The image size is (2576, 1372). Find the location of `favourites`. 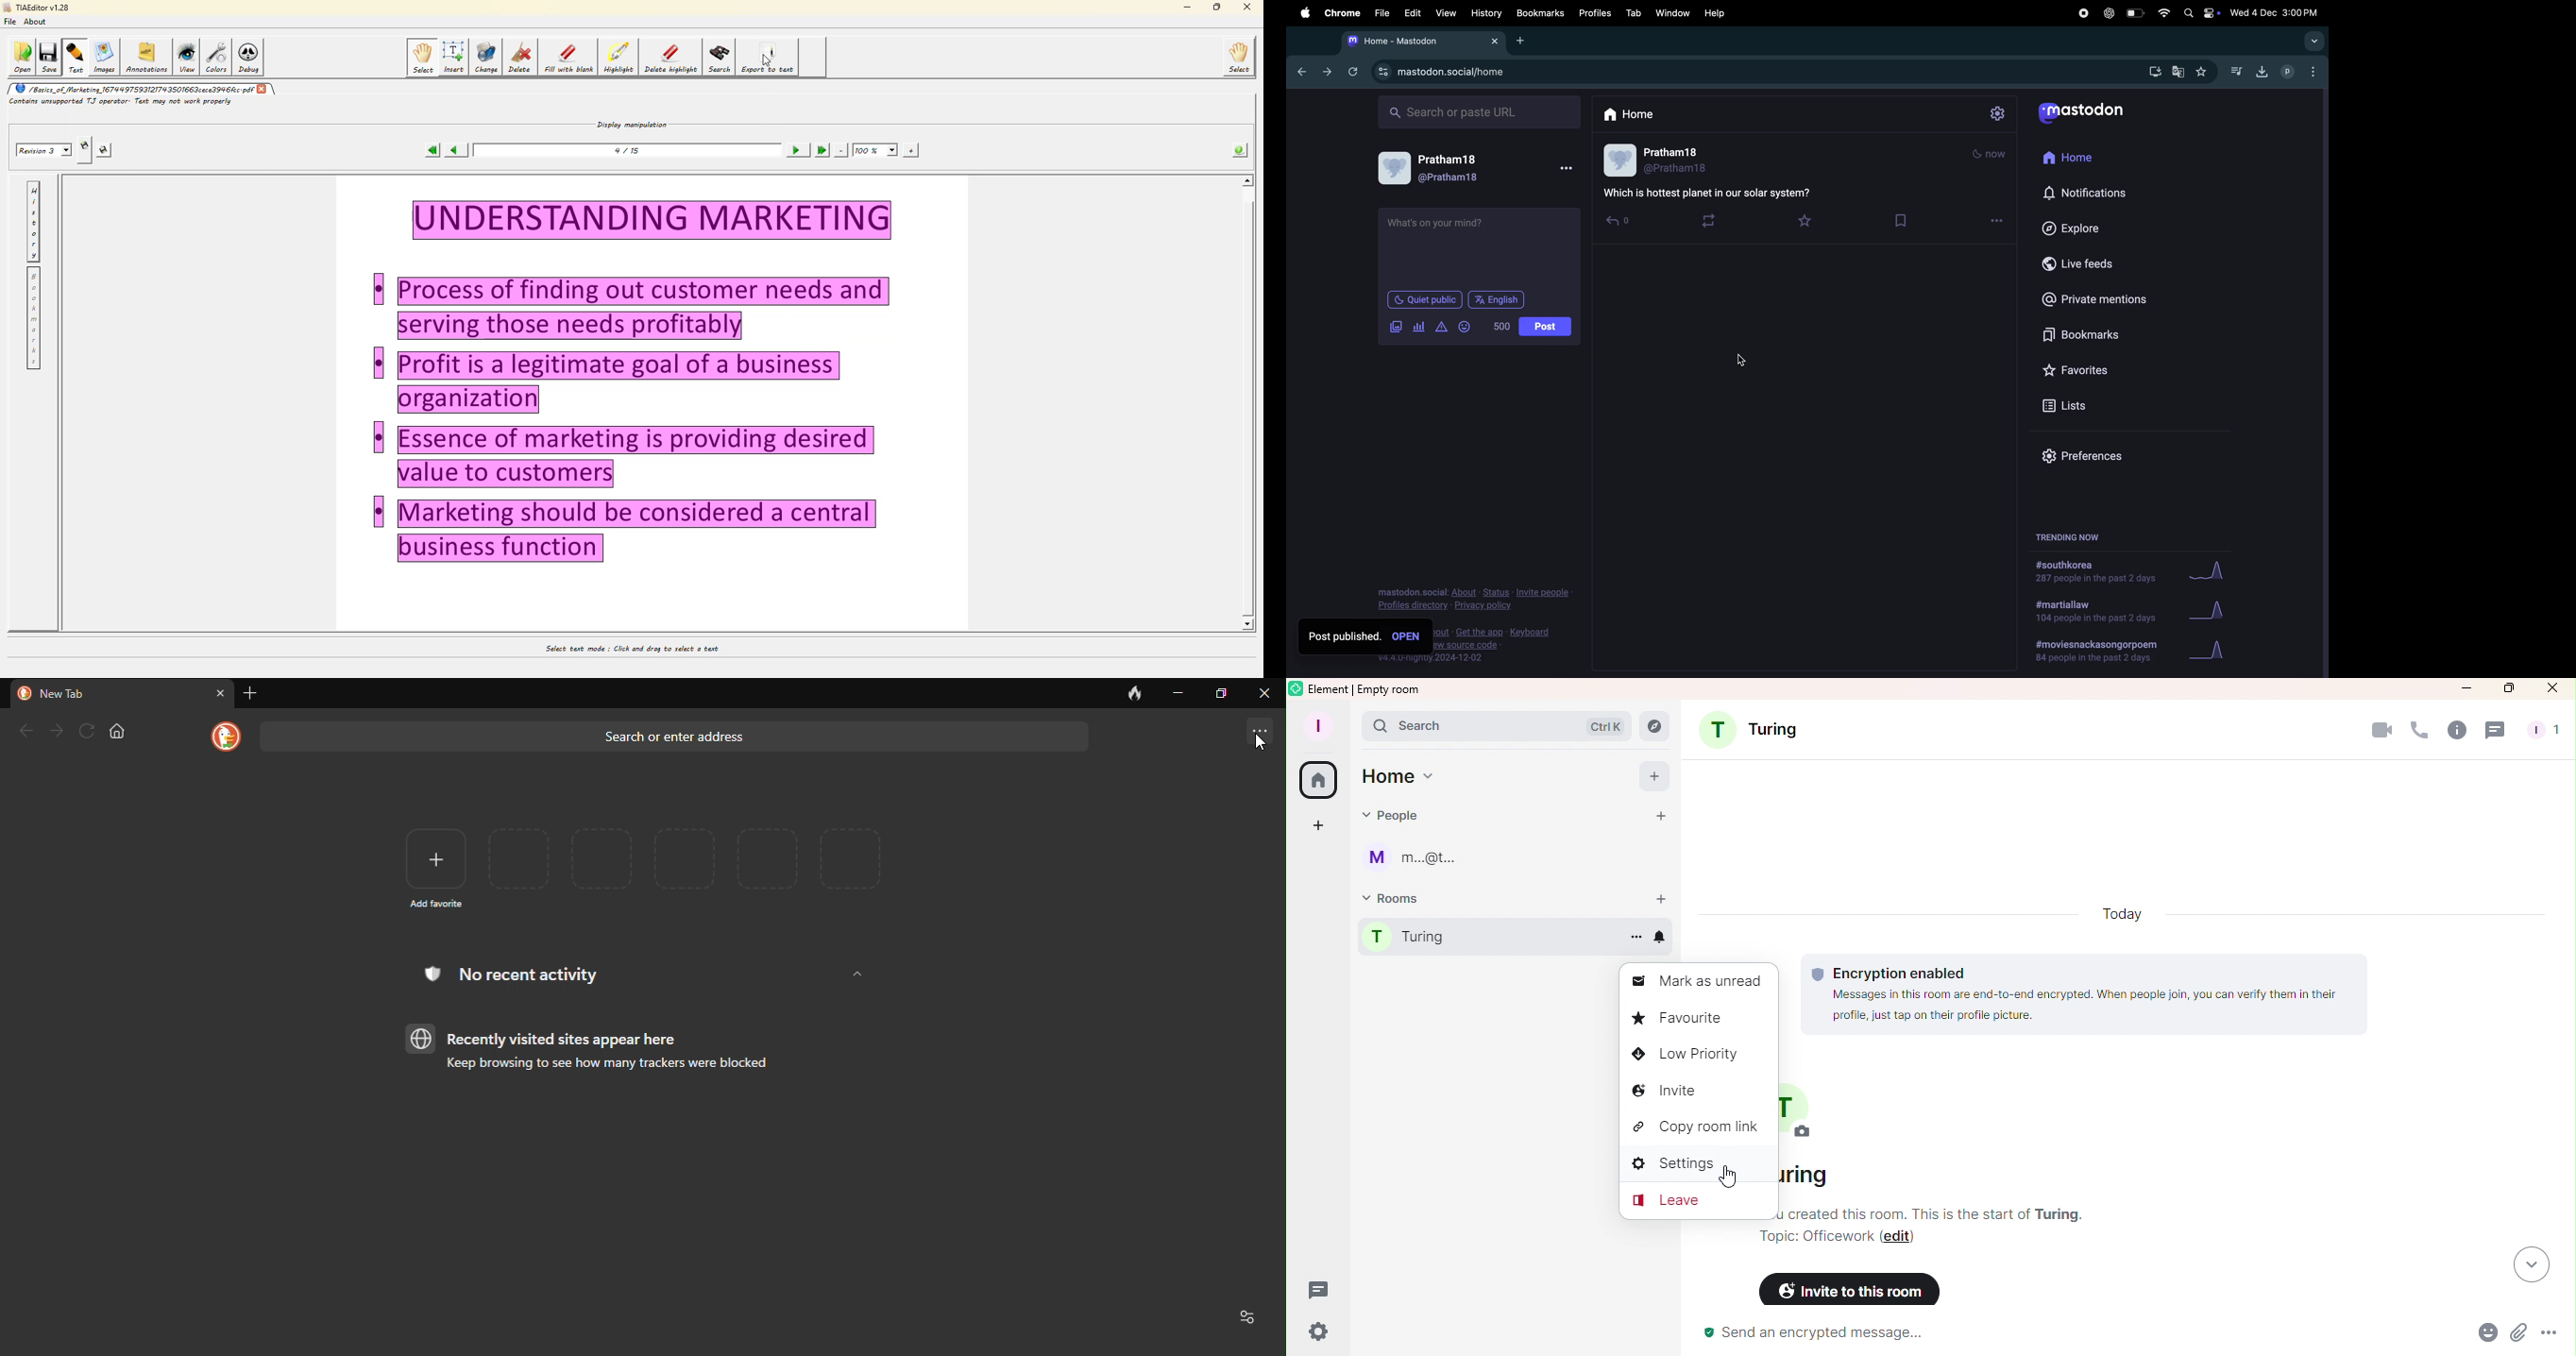

favourites is located at coordinates (2203, 70).